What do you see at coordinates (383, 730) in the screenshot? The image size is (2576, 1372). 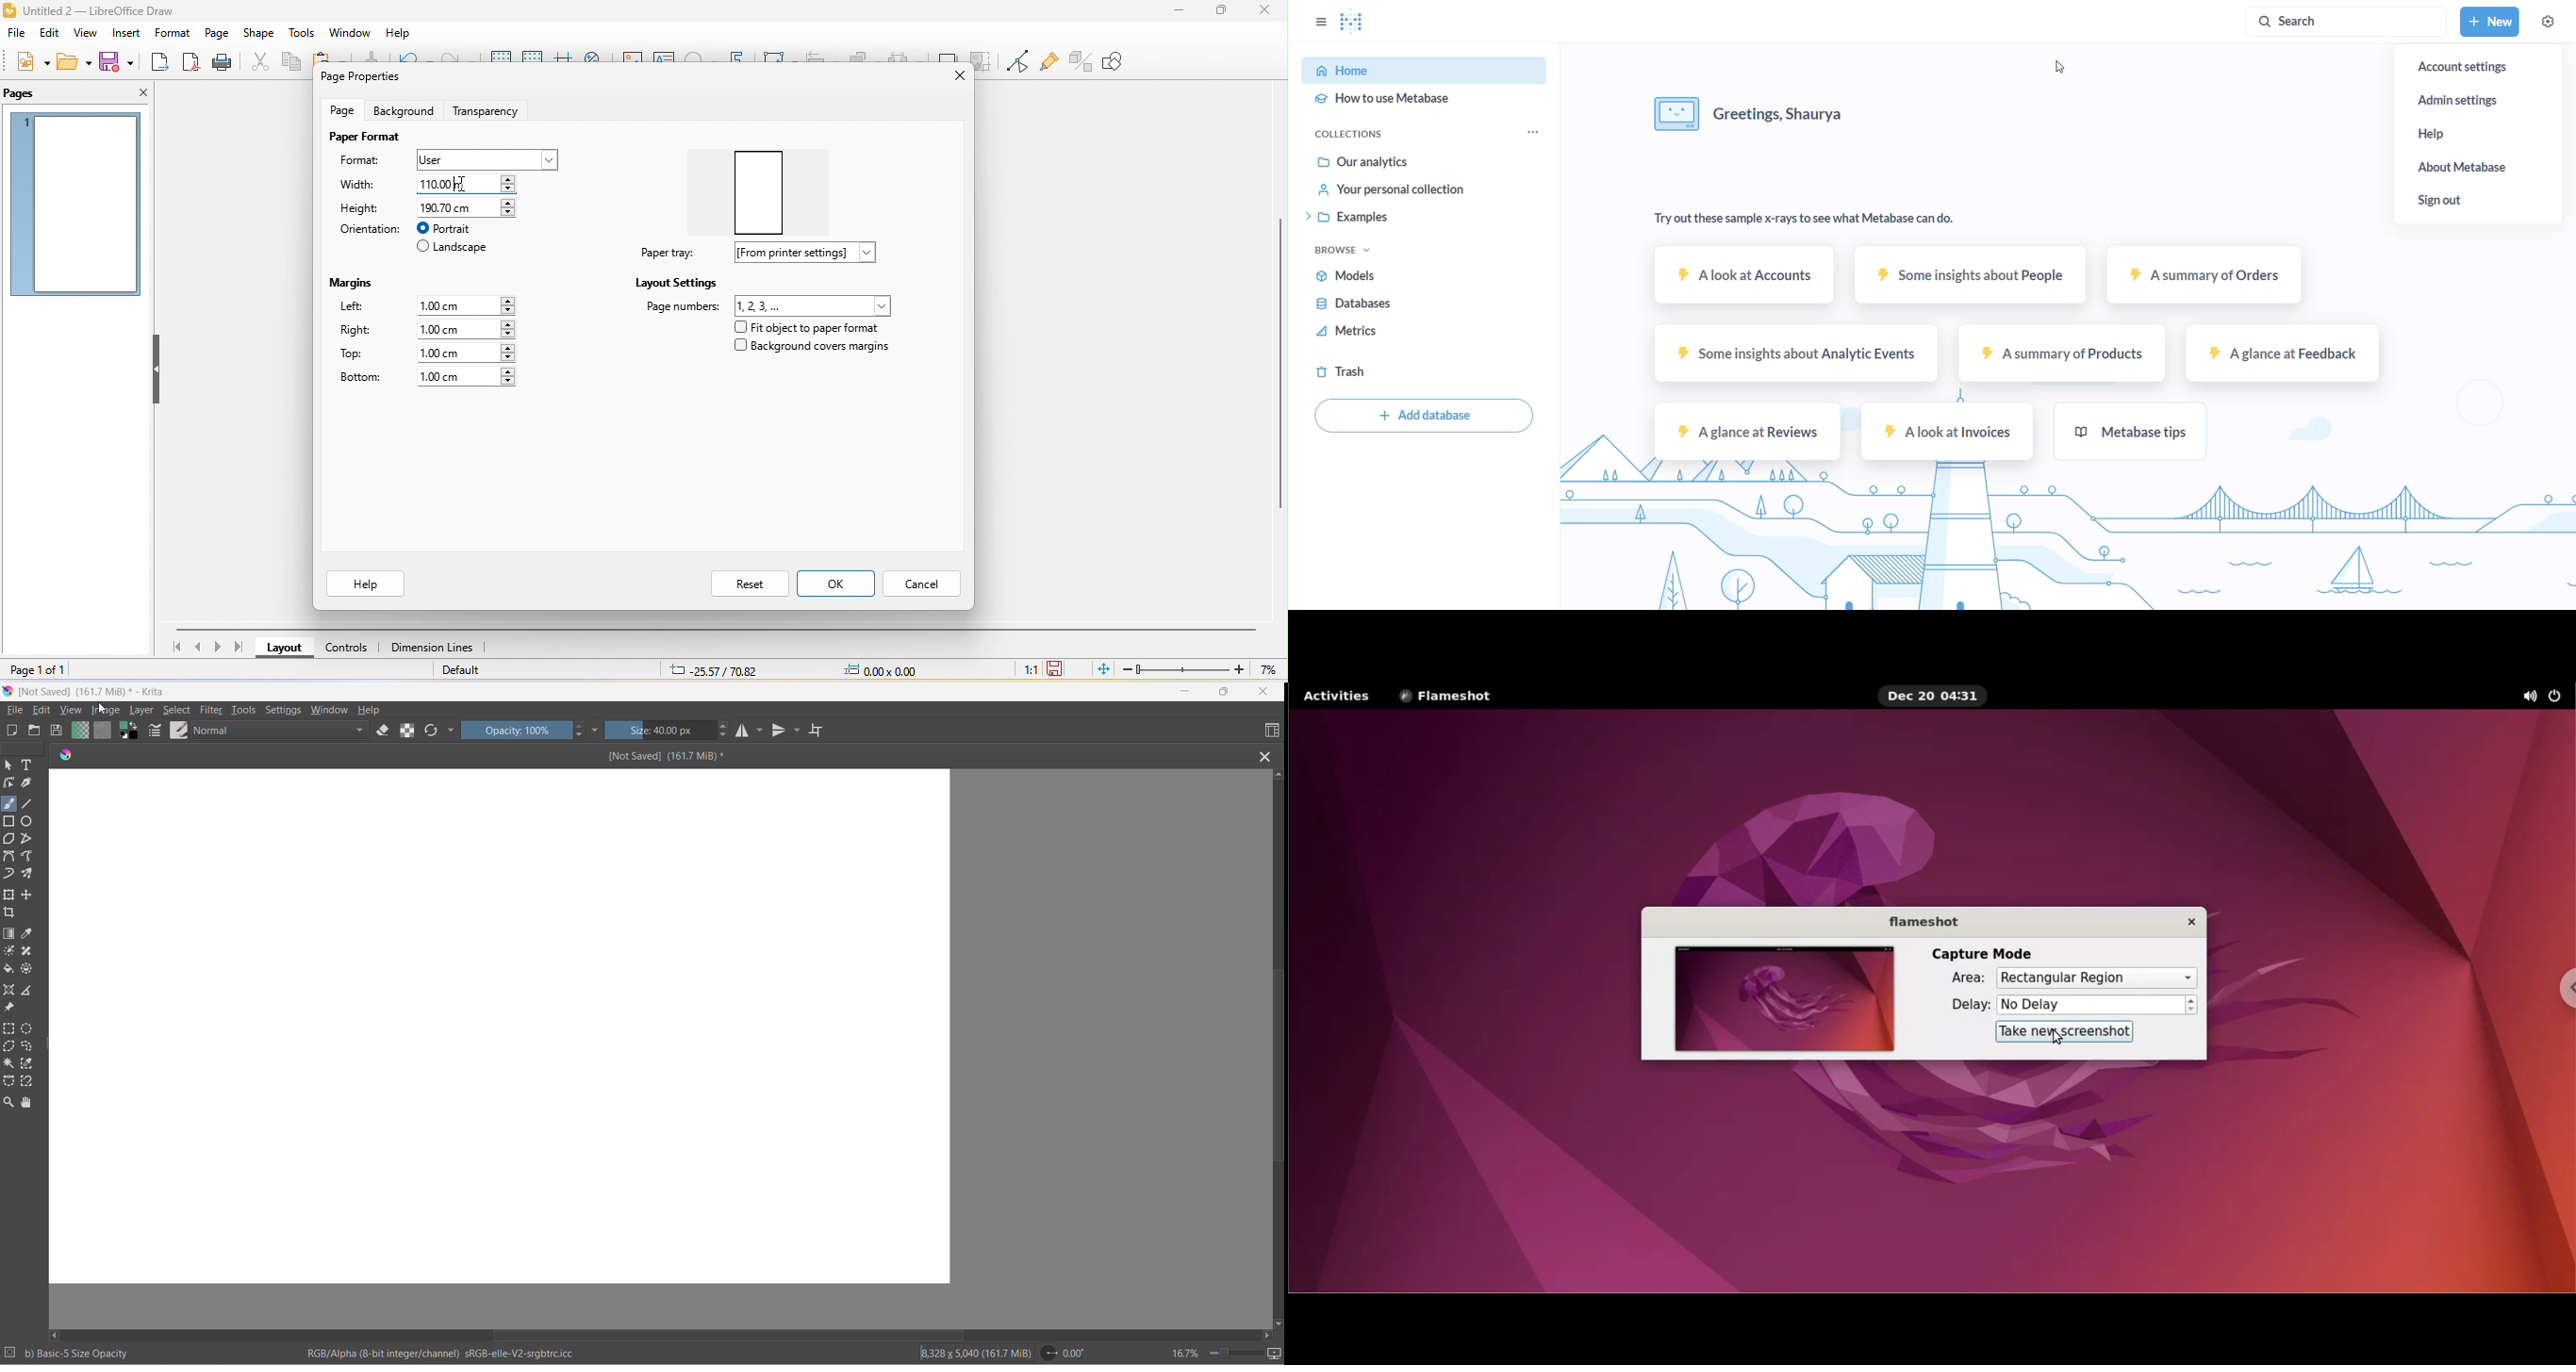 I see `set eraser tool` at bounding box center [383, 730].